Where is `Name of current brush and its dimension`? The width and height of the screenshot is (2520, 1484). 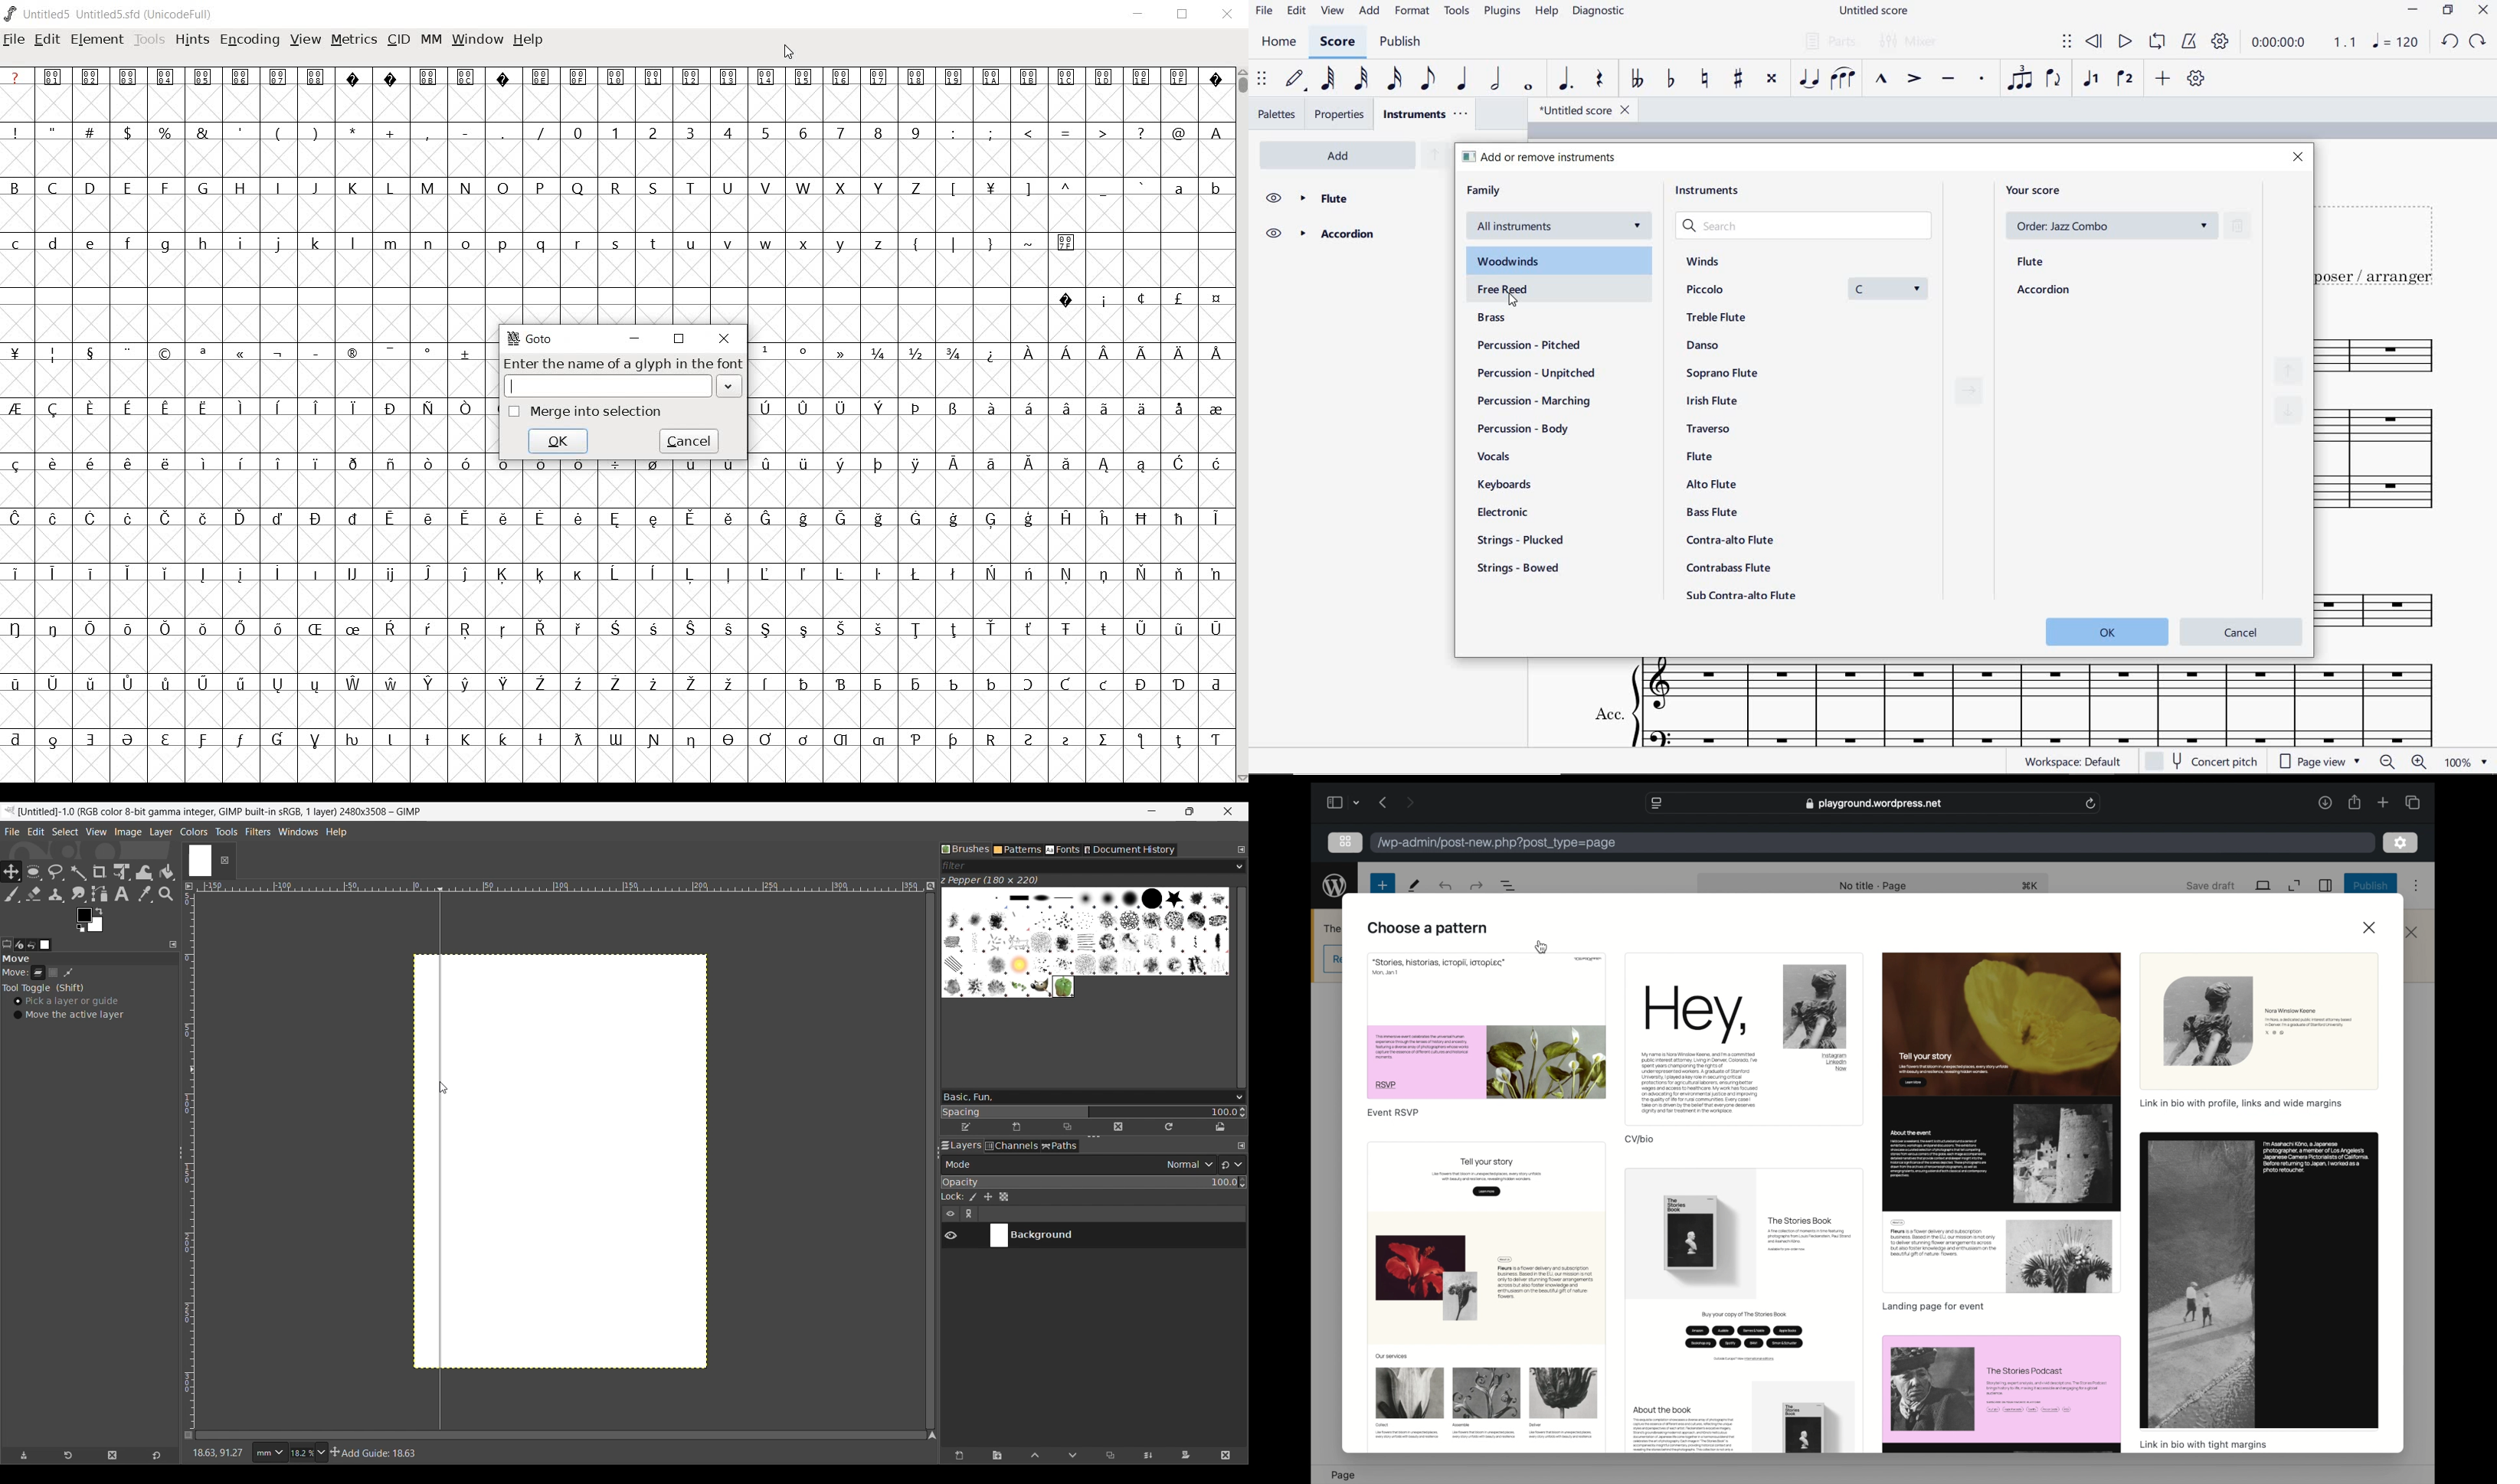 Name of current brush and its dimension is located at coordinates (989, 881).